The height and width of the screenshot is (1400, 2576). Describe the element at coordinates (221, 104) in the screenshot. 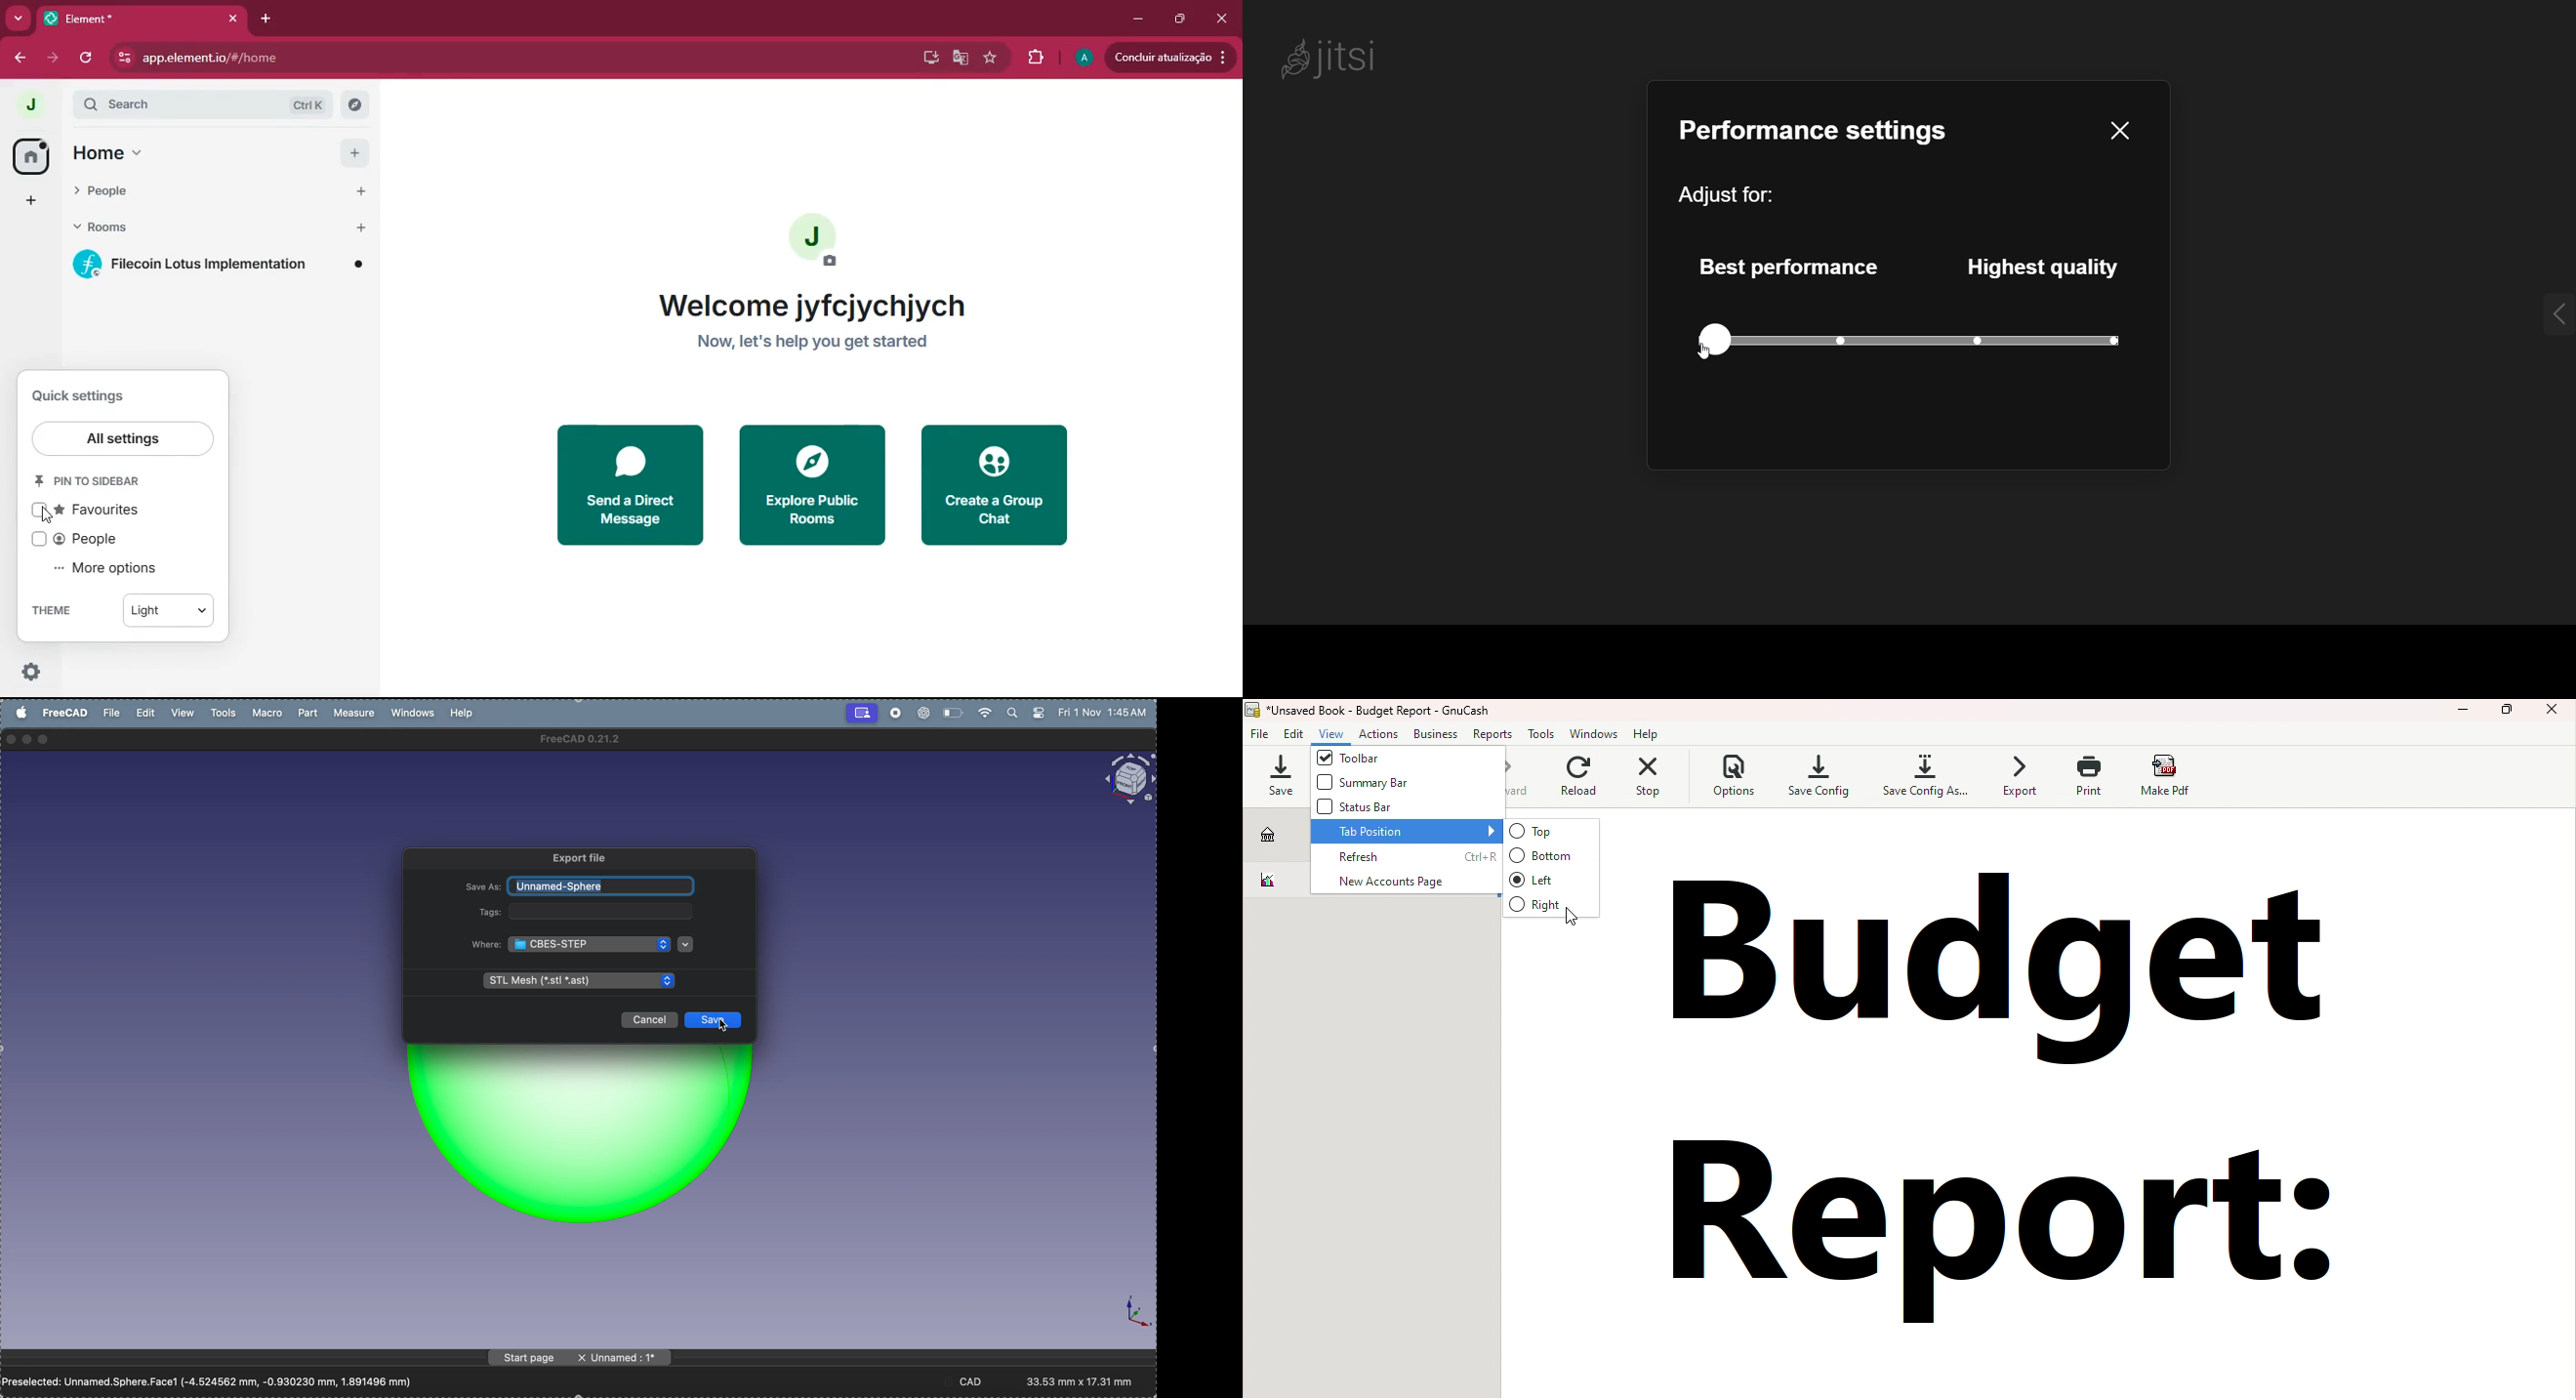

I see `search` at that location.